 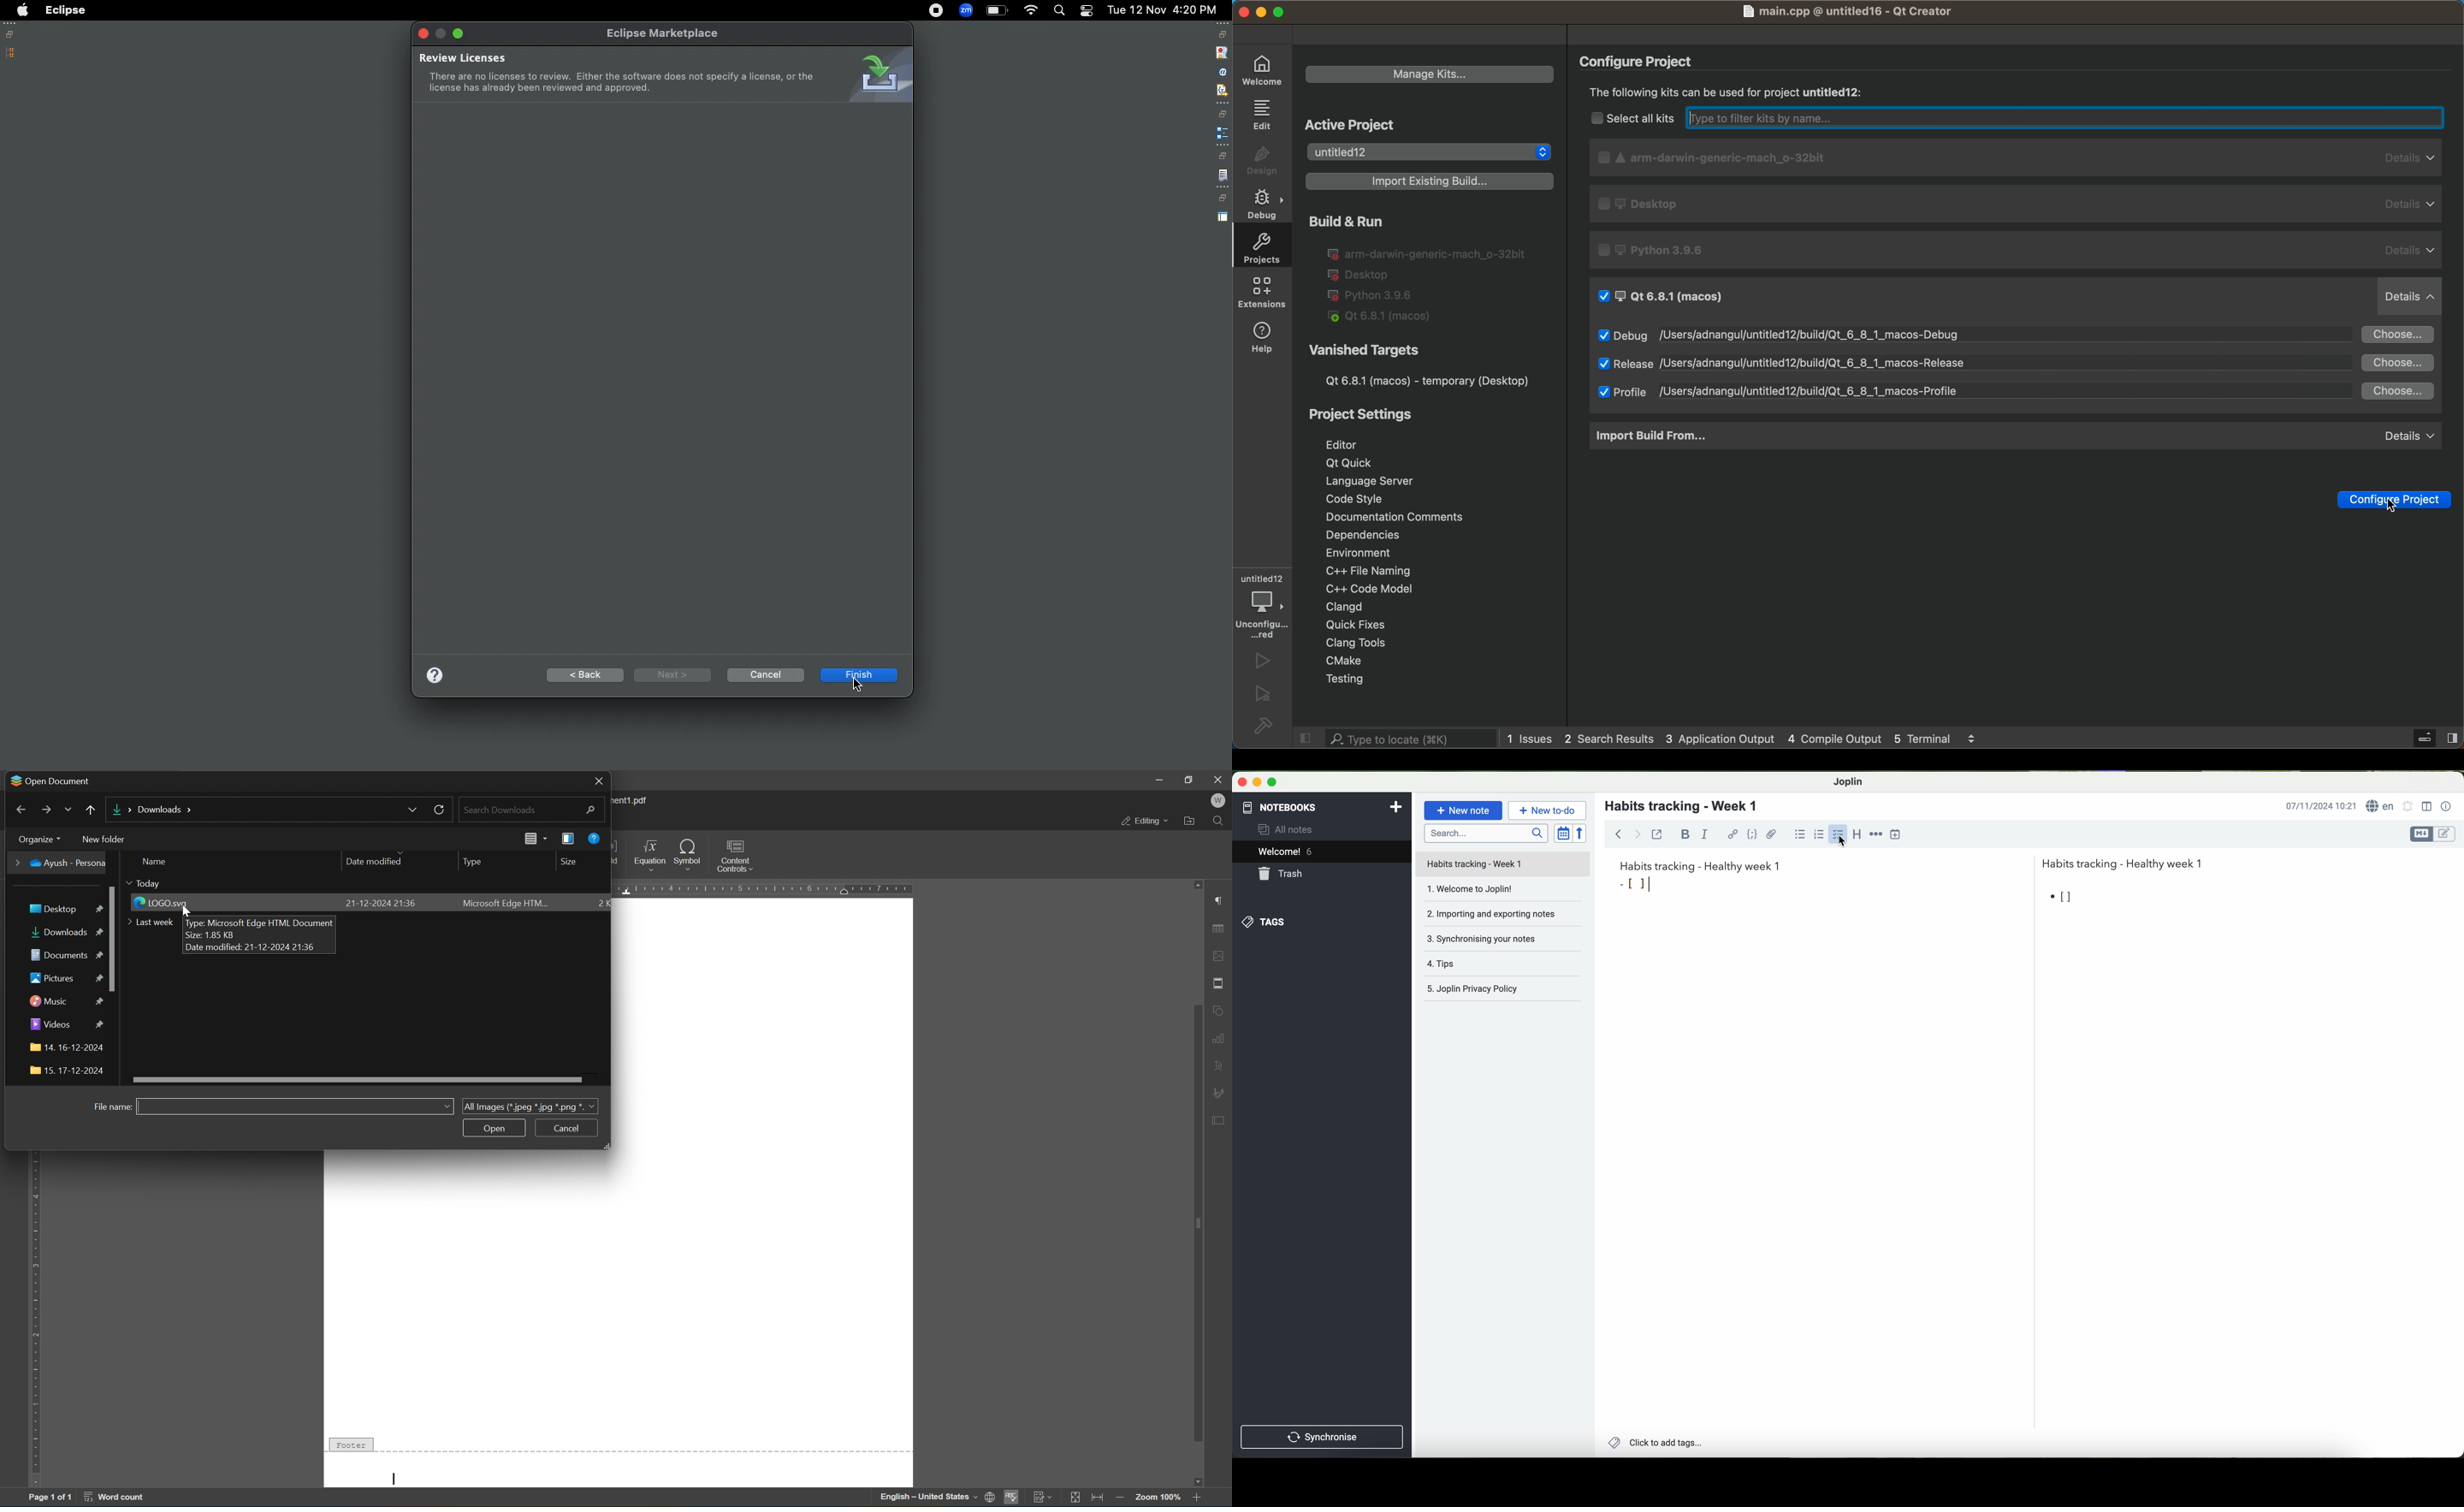 What do you see at coordinates (1320, 1438) in the screenshot?
I see `synchronnise button` at bounding box center [1320, 1438].